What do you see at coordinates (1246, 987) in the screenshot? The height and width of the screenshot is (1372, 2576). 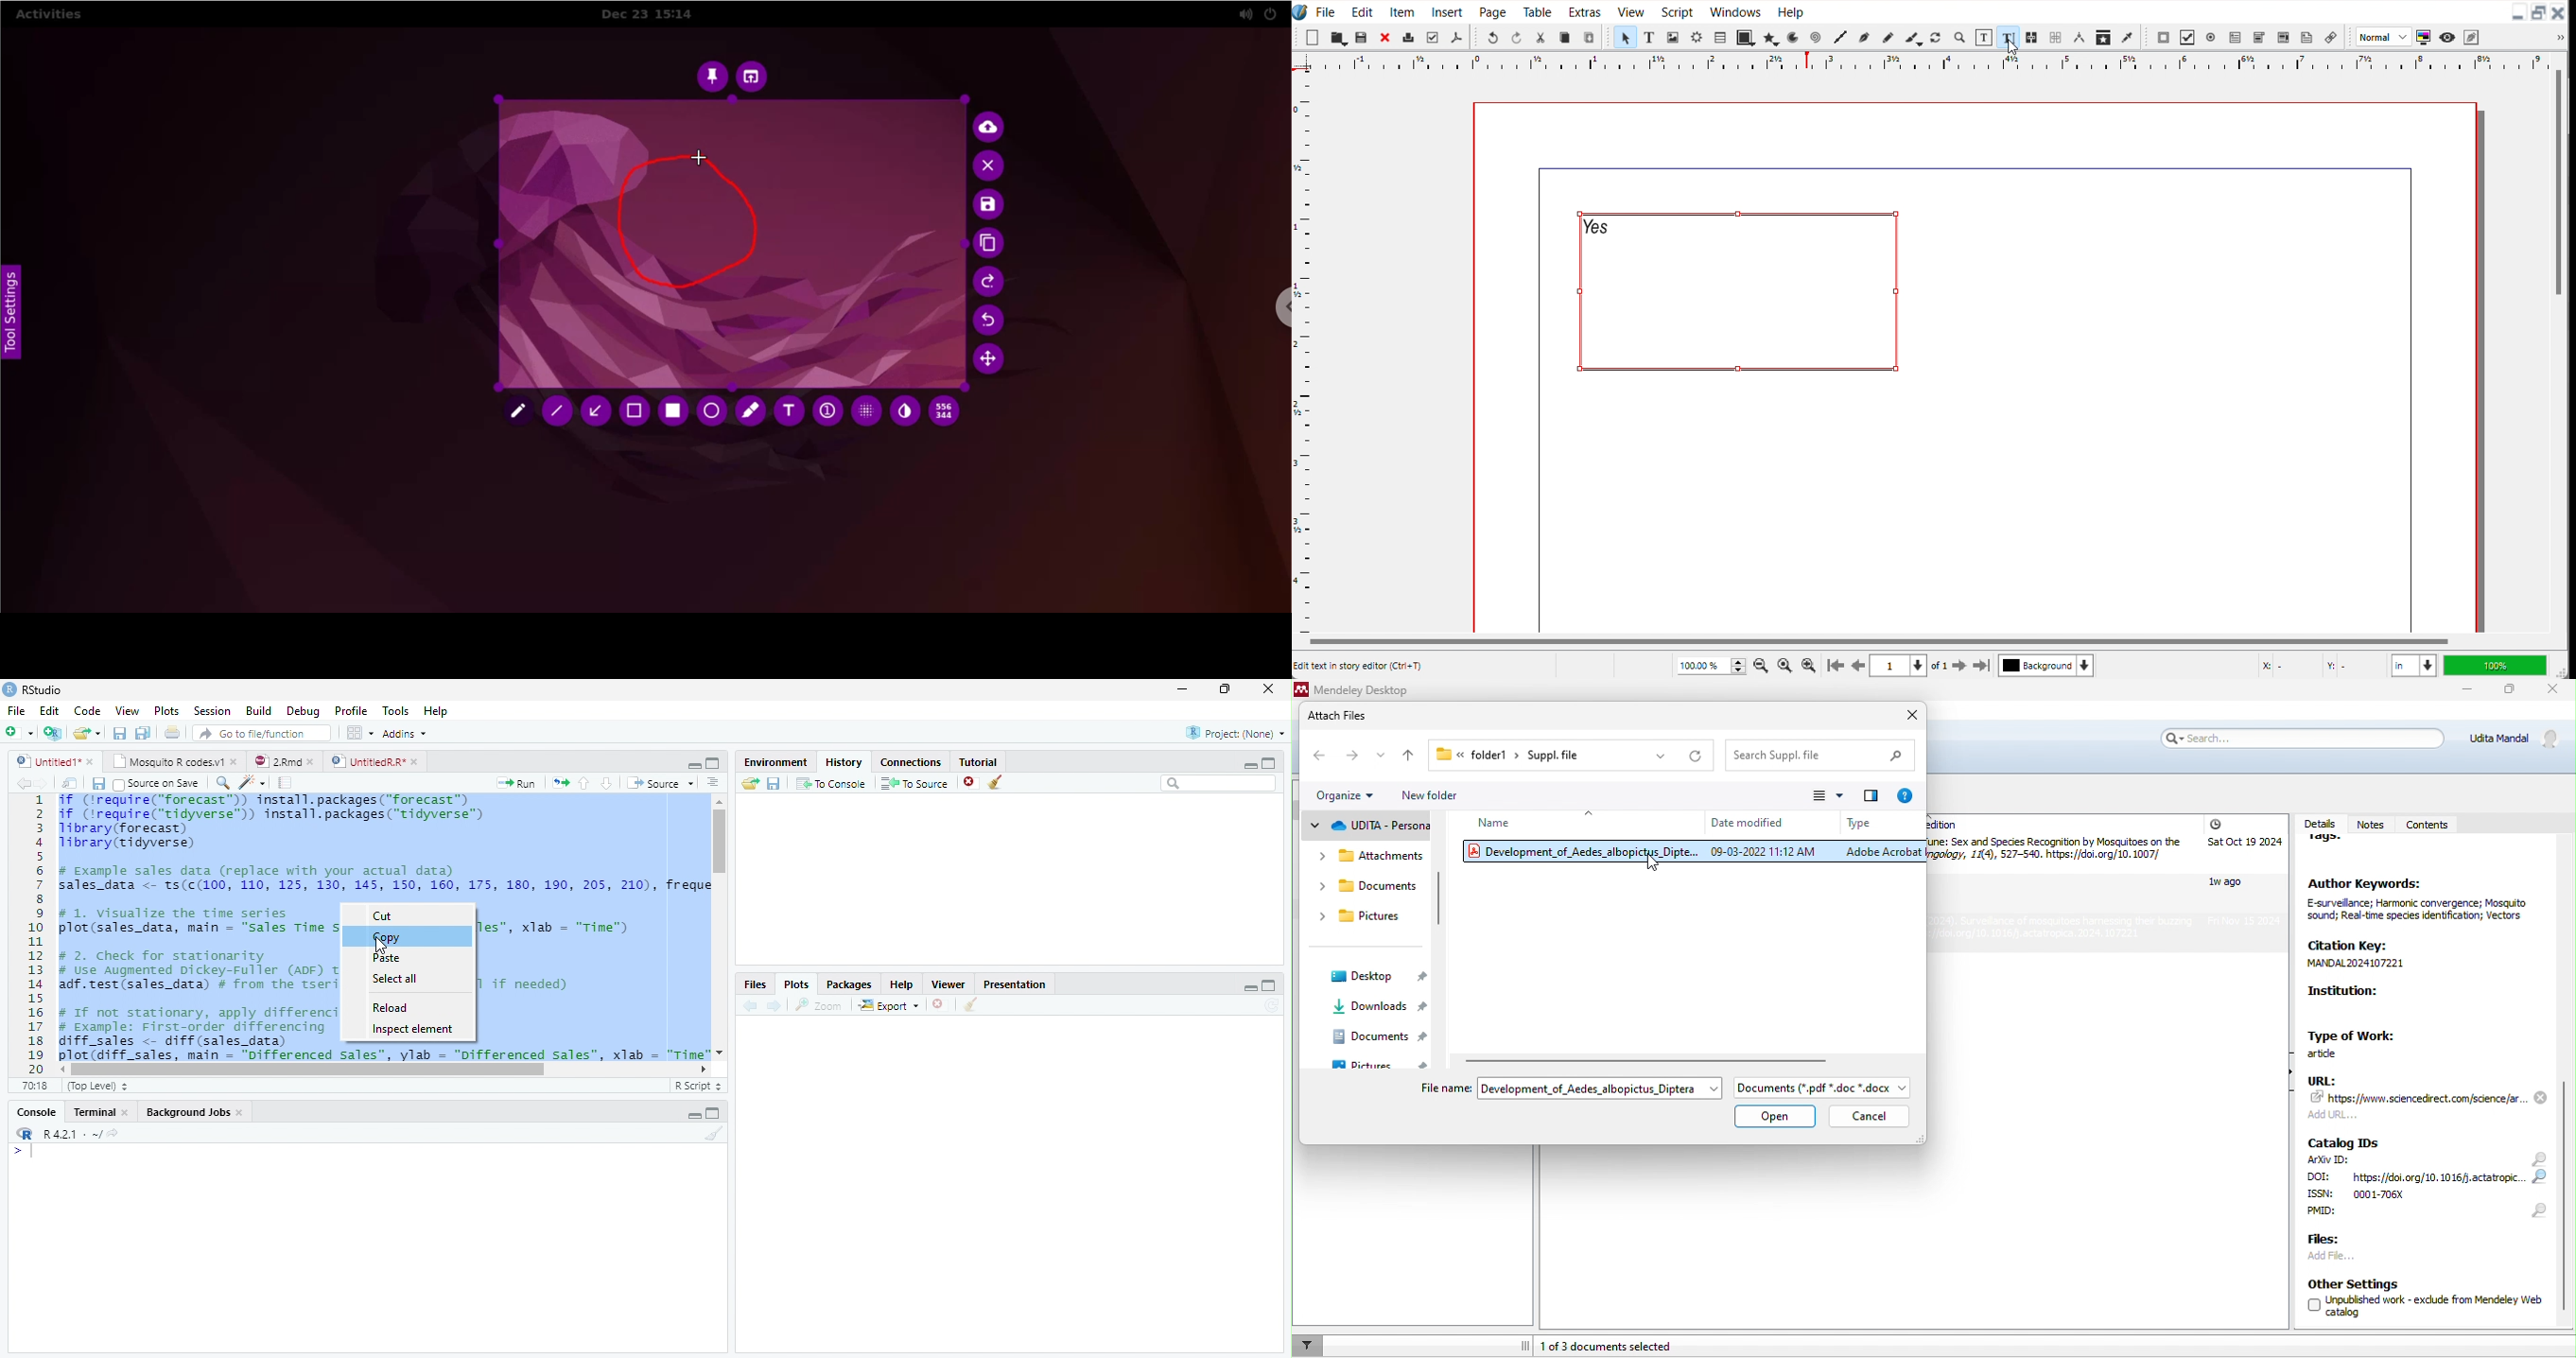 I see `Minimize` at bounding box center [1246, 987].